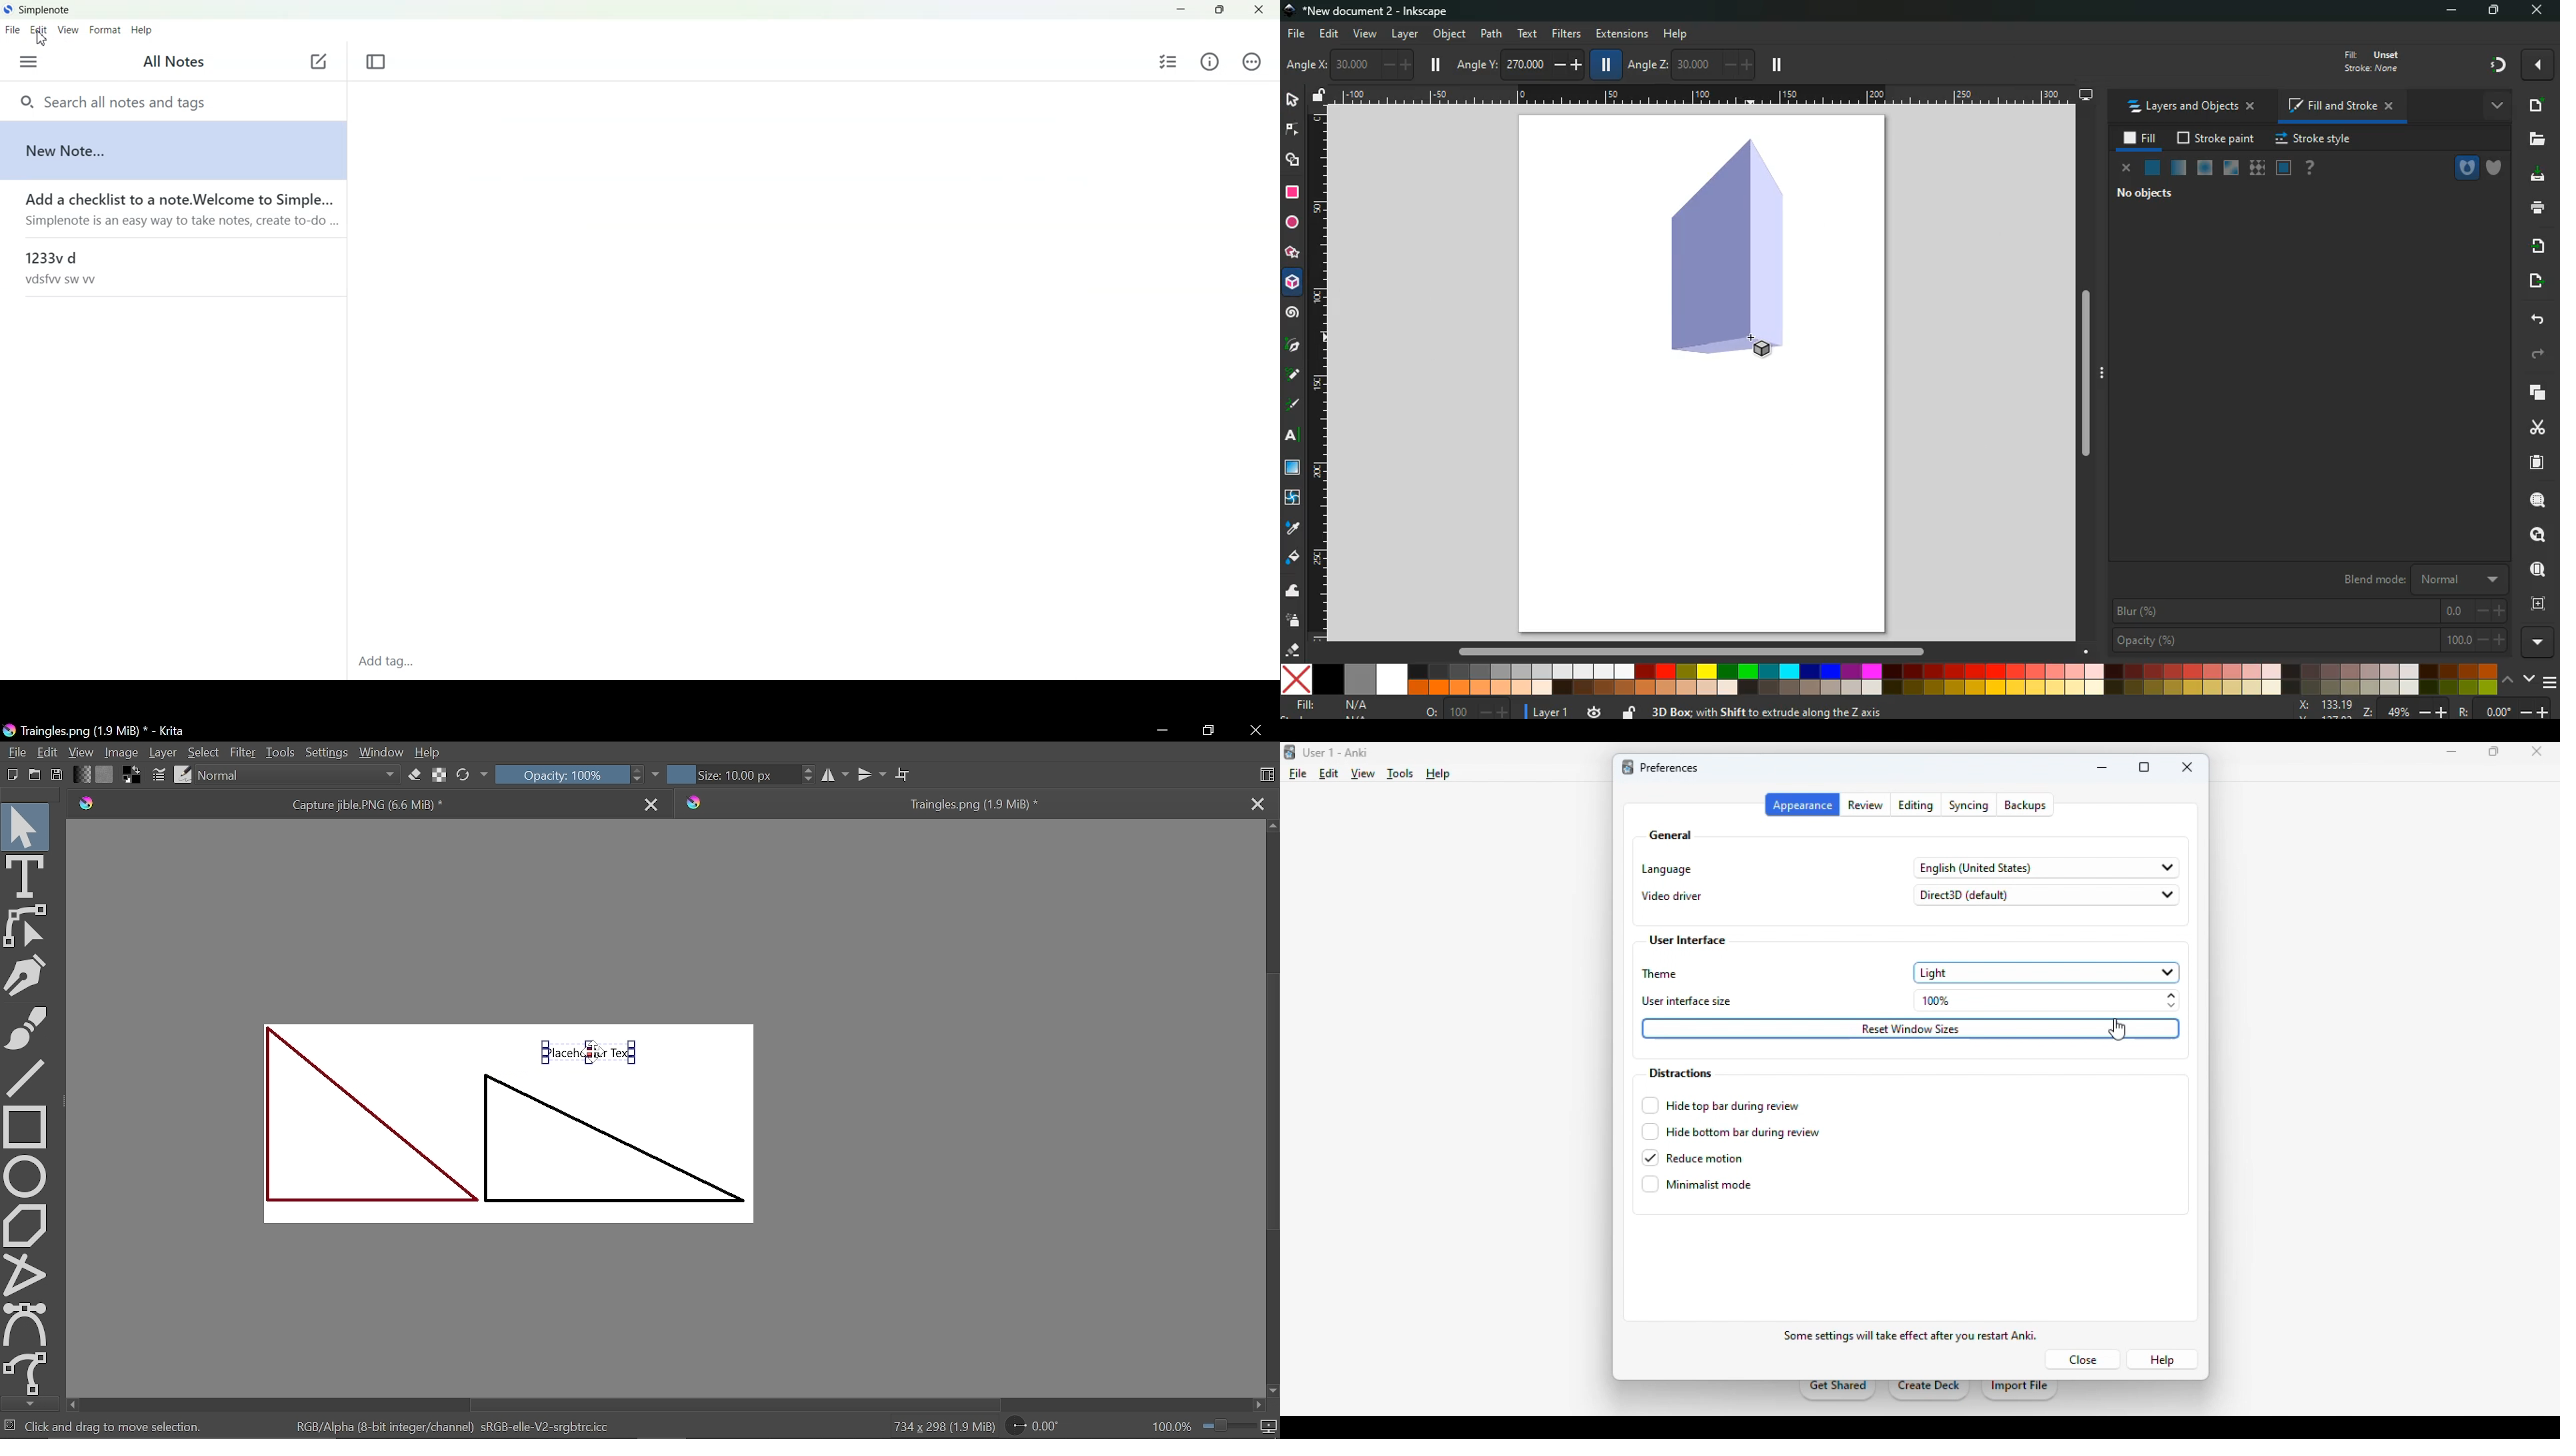 The image size is (2576, 1456). I want to click on minimalist mode, so click(1697, 1184).